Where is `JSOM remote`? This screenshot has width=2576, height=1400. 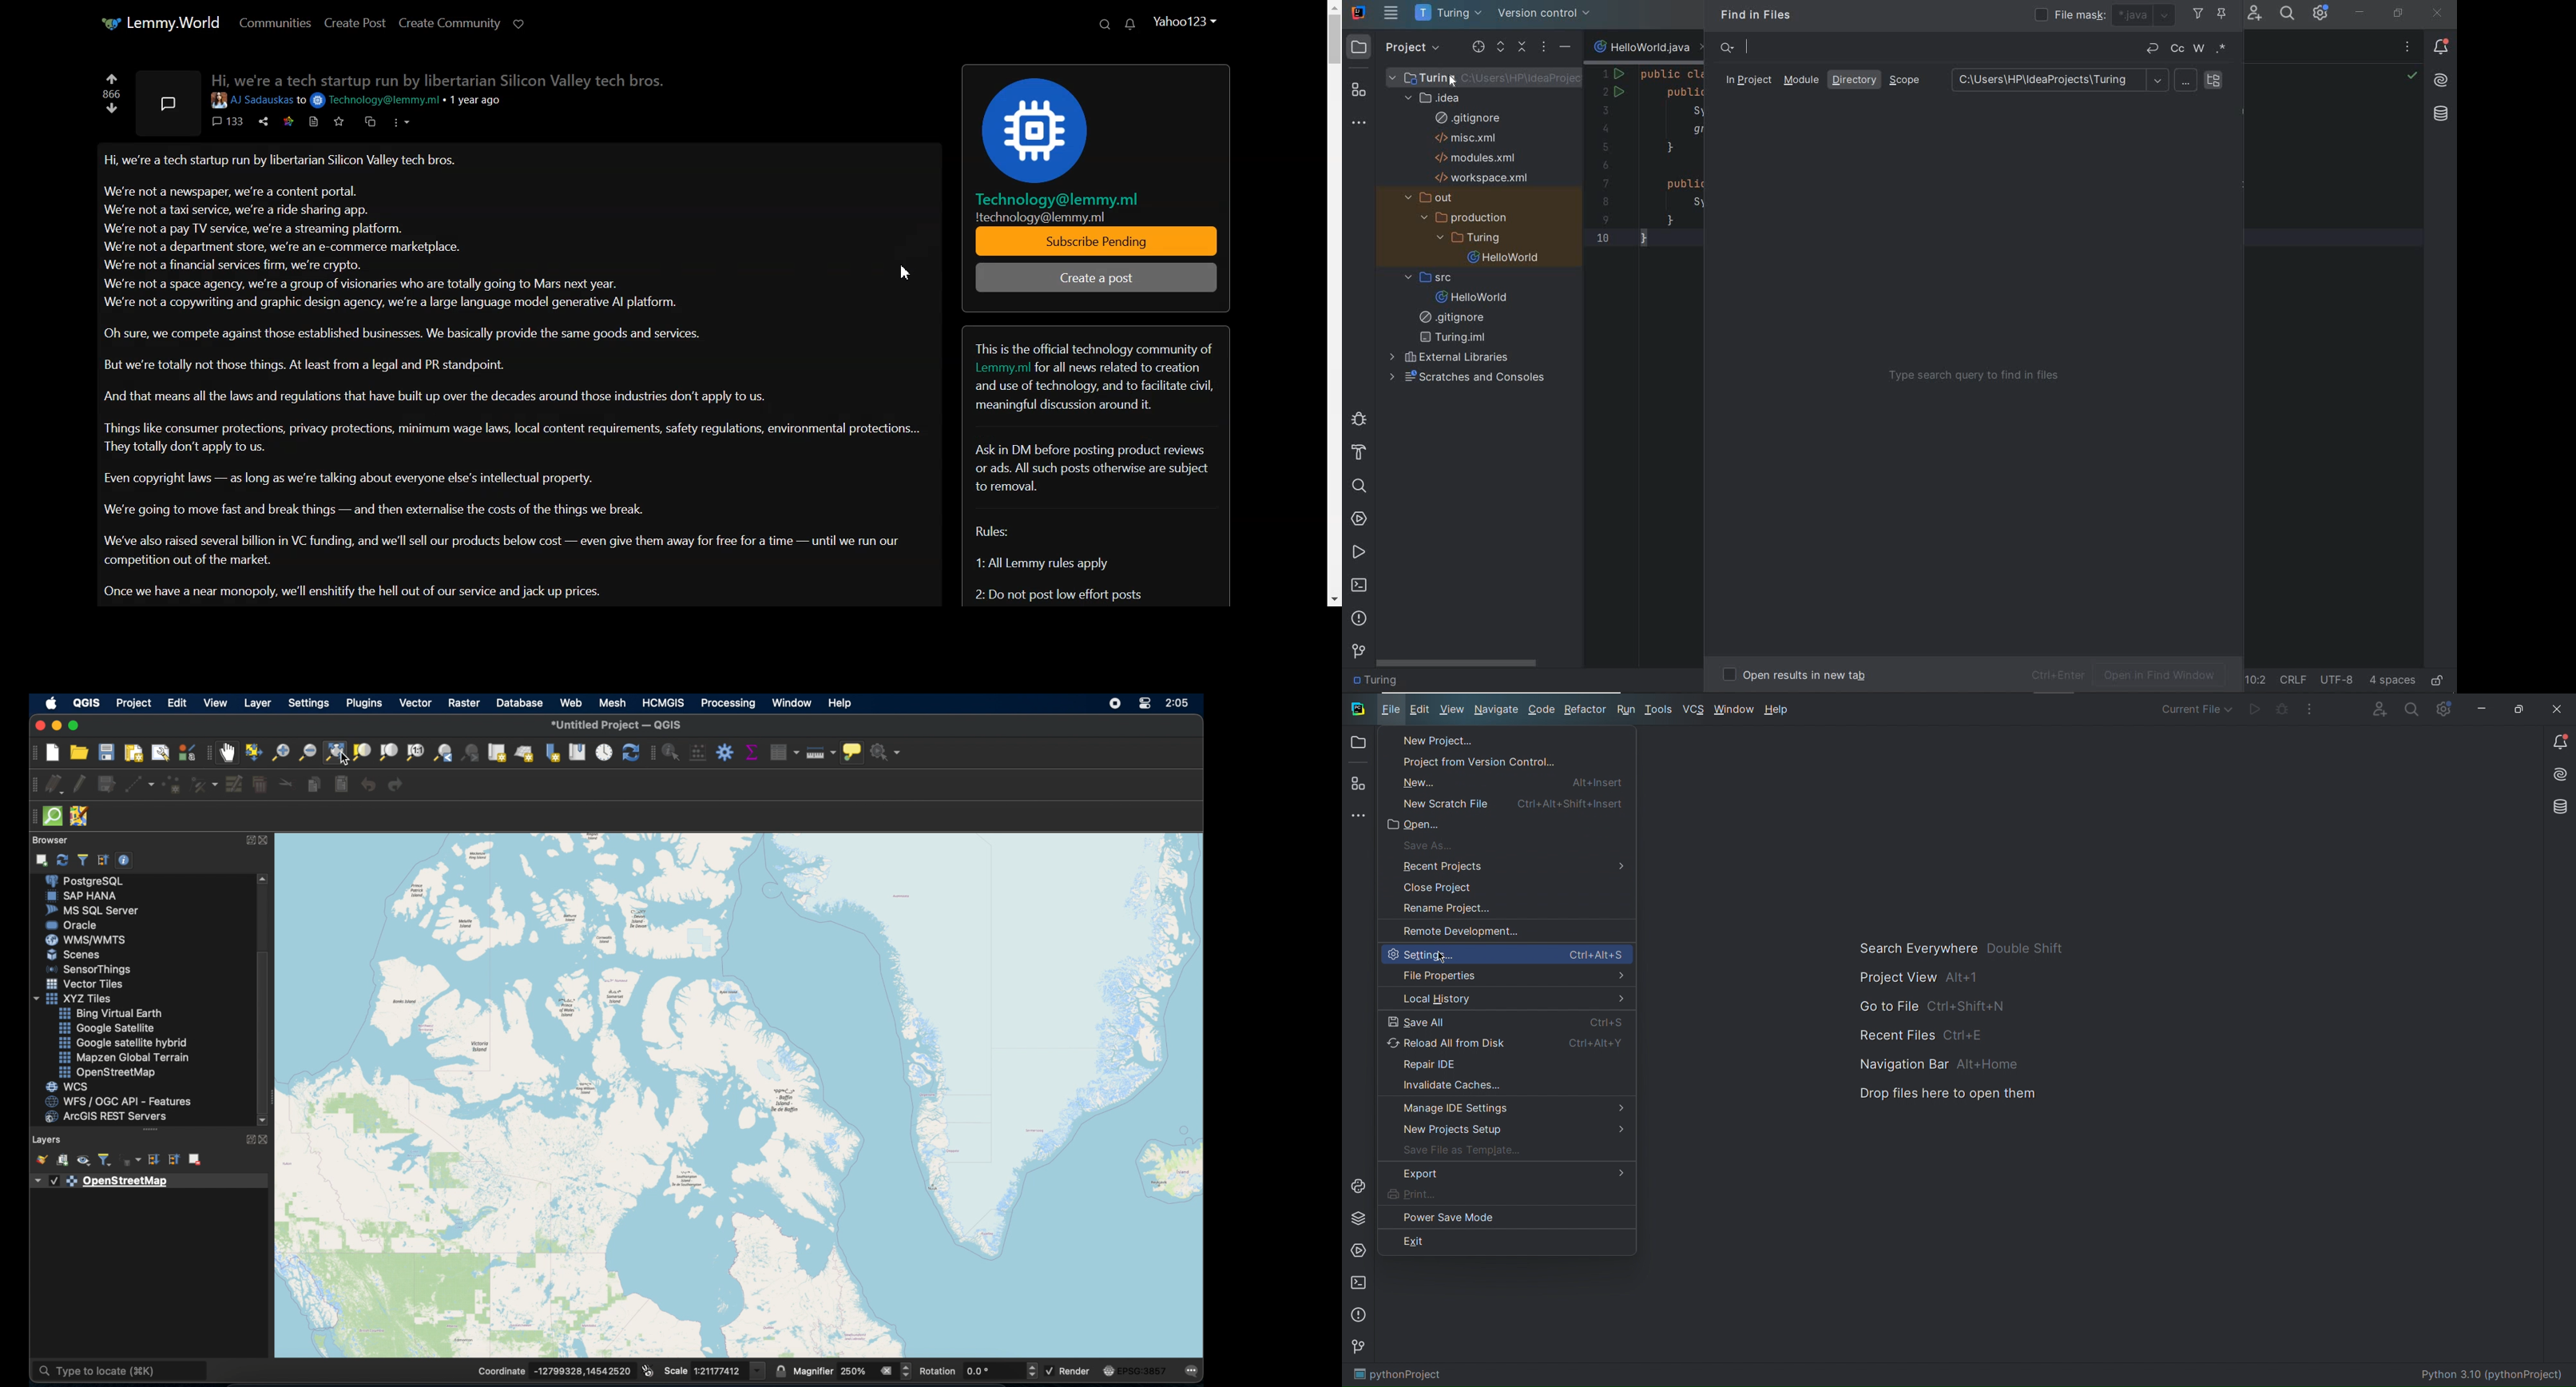
JSOM remote is located at coordinates (82, 817).